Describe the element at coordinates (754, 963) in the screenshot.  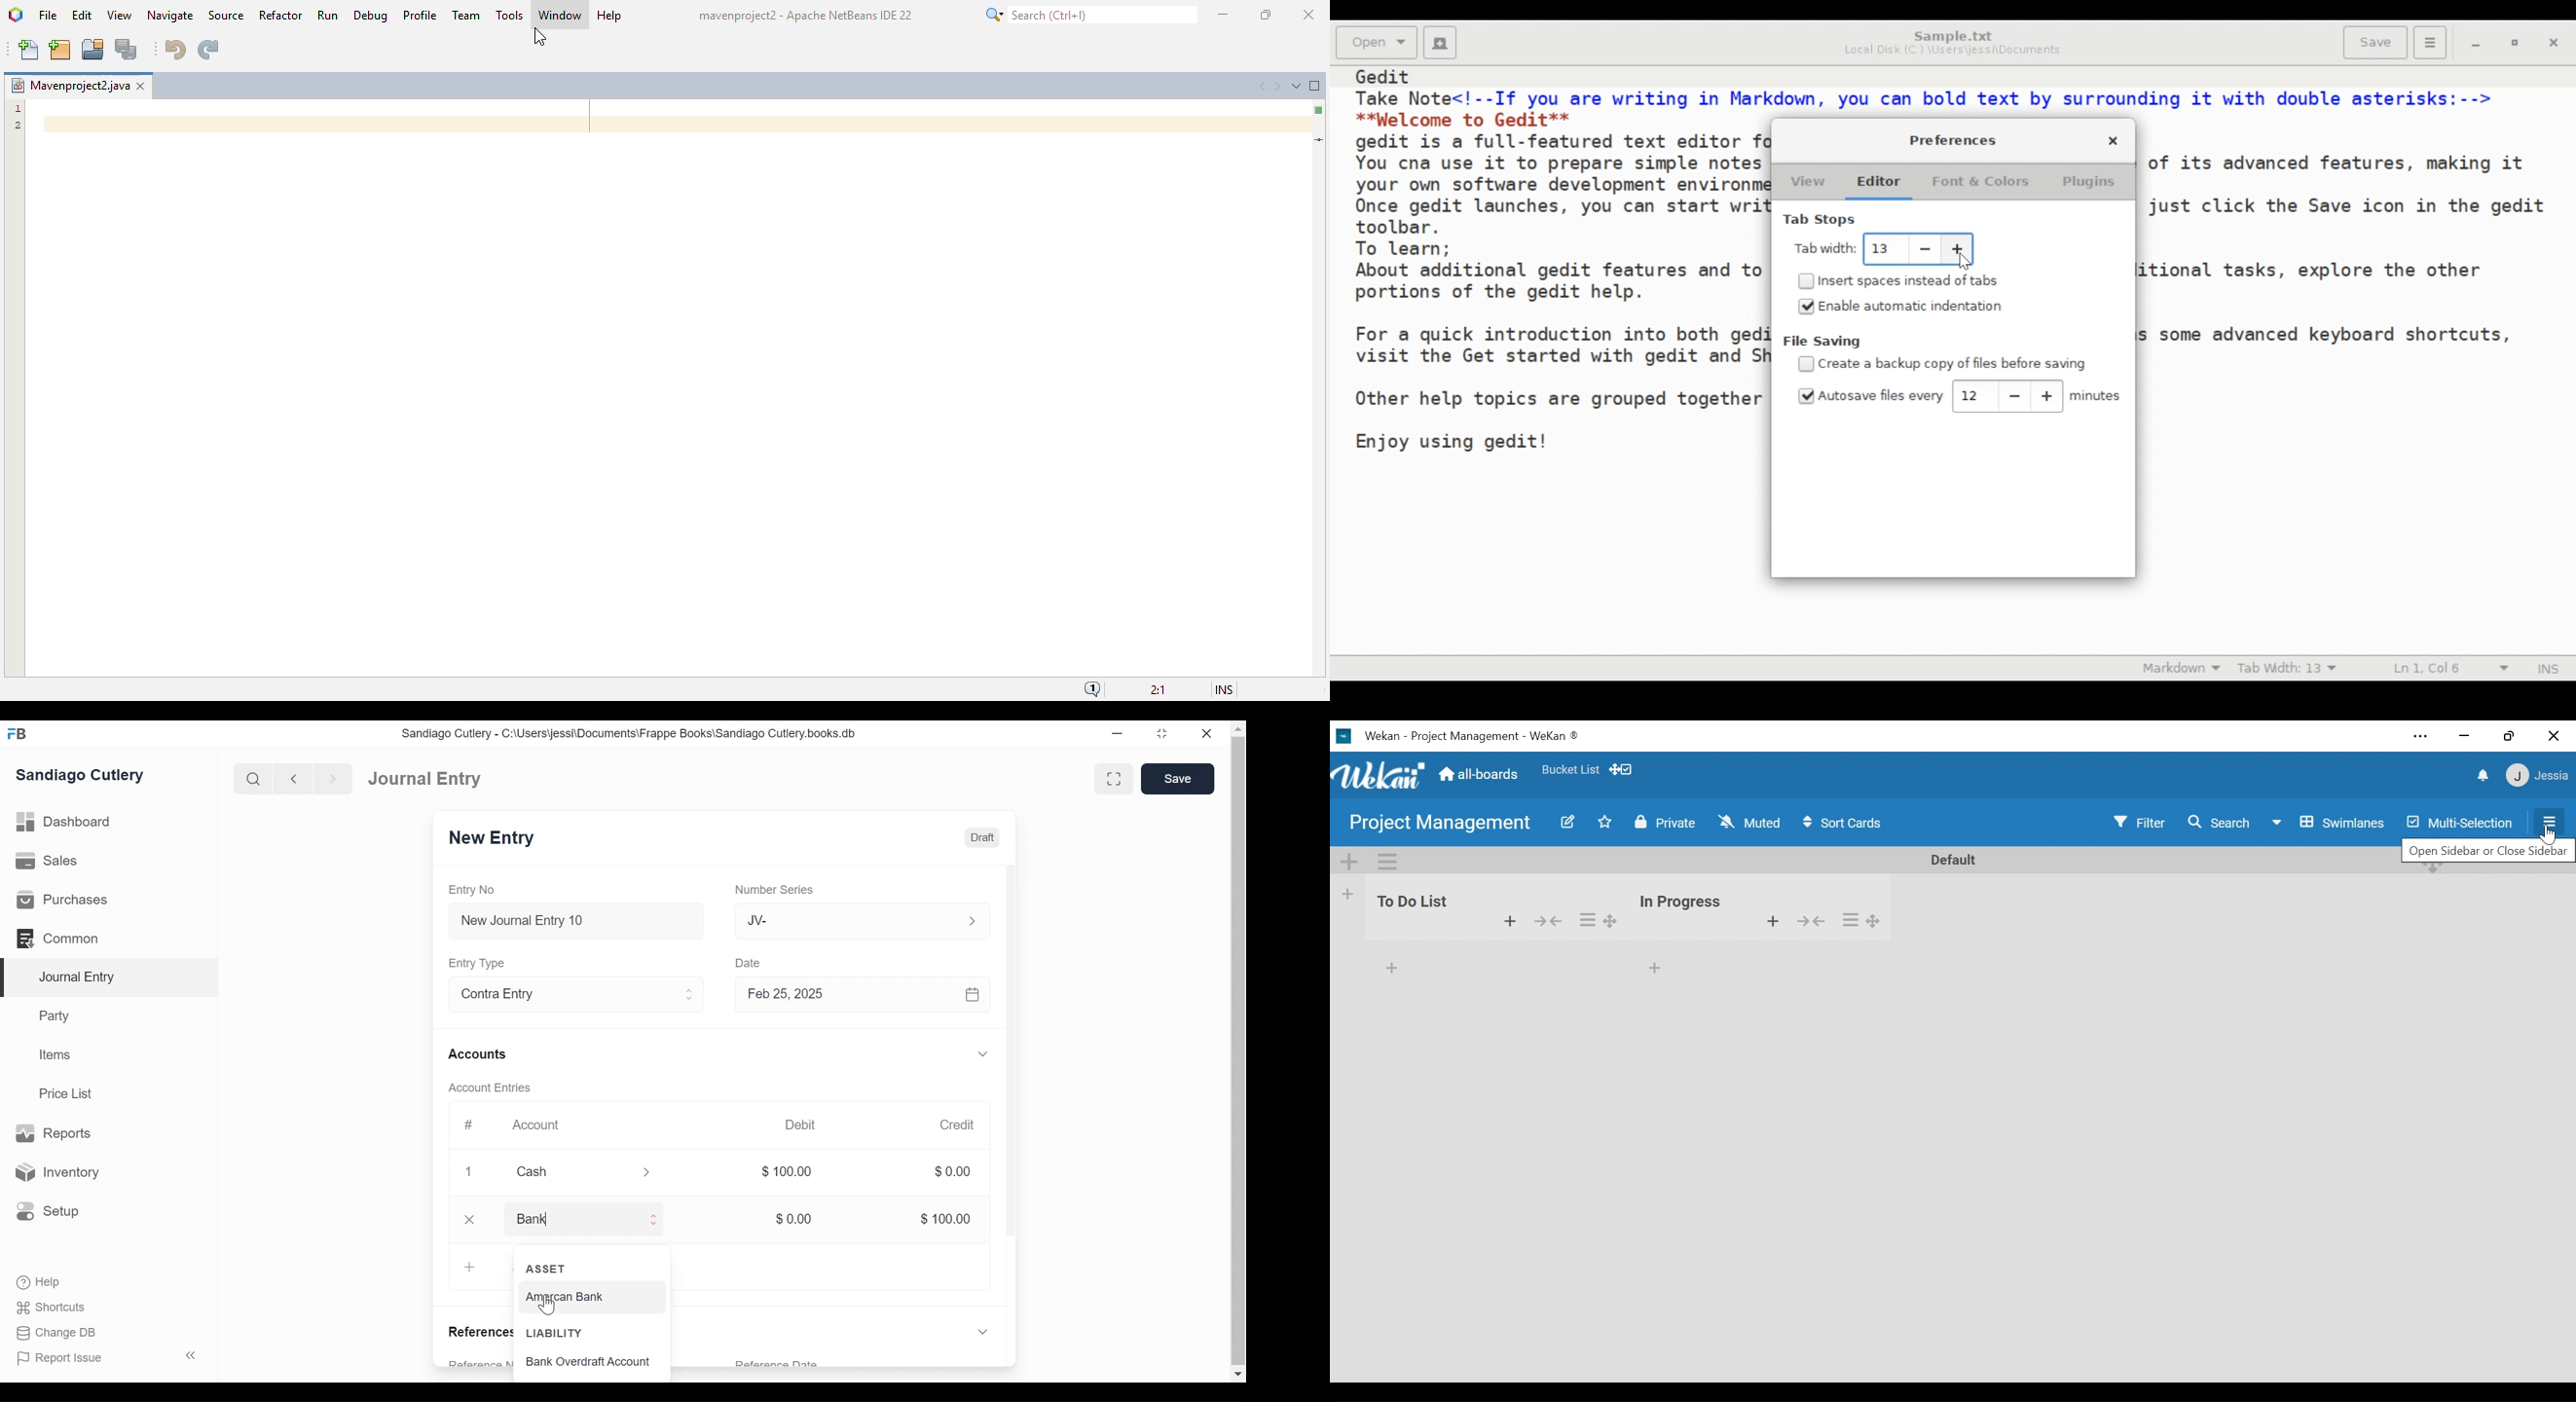
I see `Date` at that location.